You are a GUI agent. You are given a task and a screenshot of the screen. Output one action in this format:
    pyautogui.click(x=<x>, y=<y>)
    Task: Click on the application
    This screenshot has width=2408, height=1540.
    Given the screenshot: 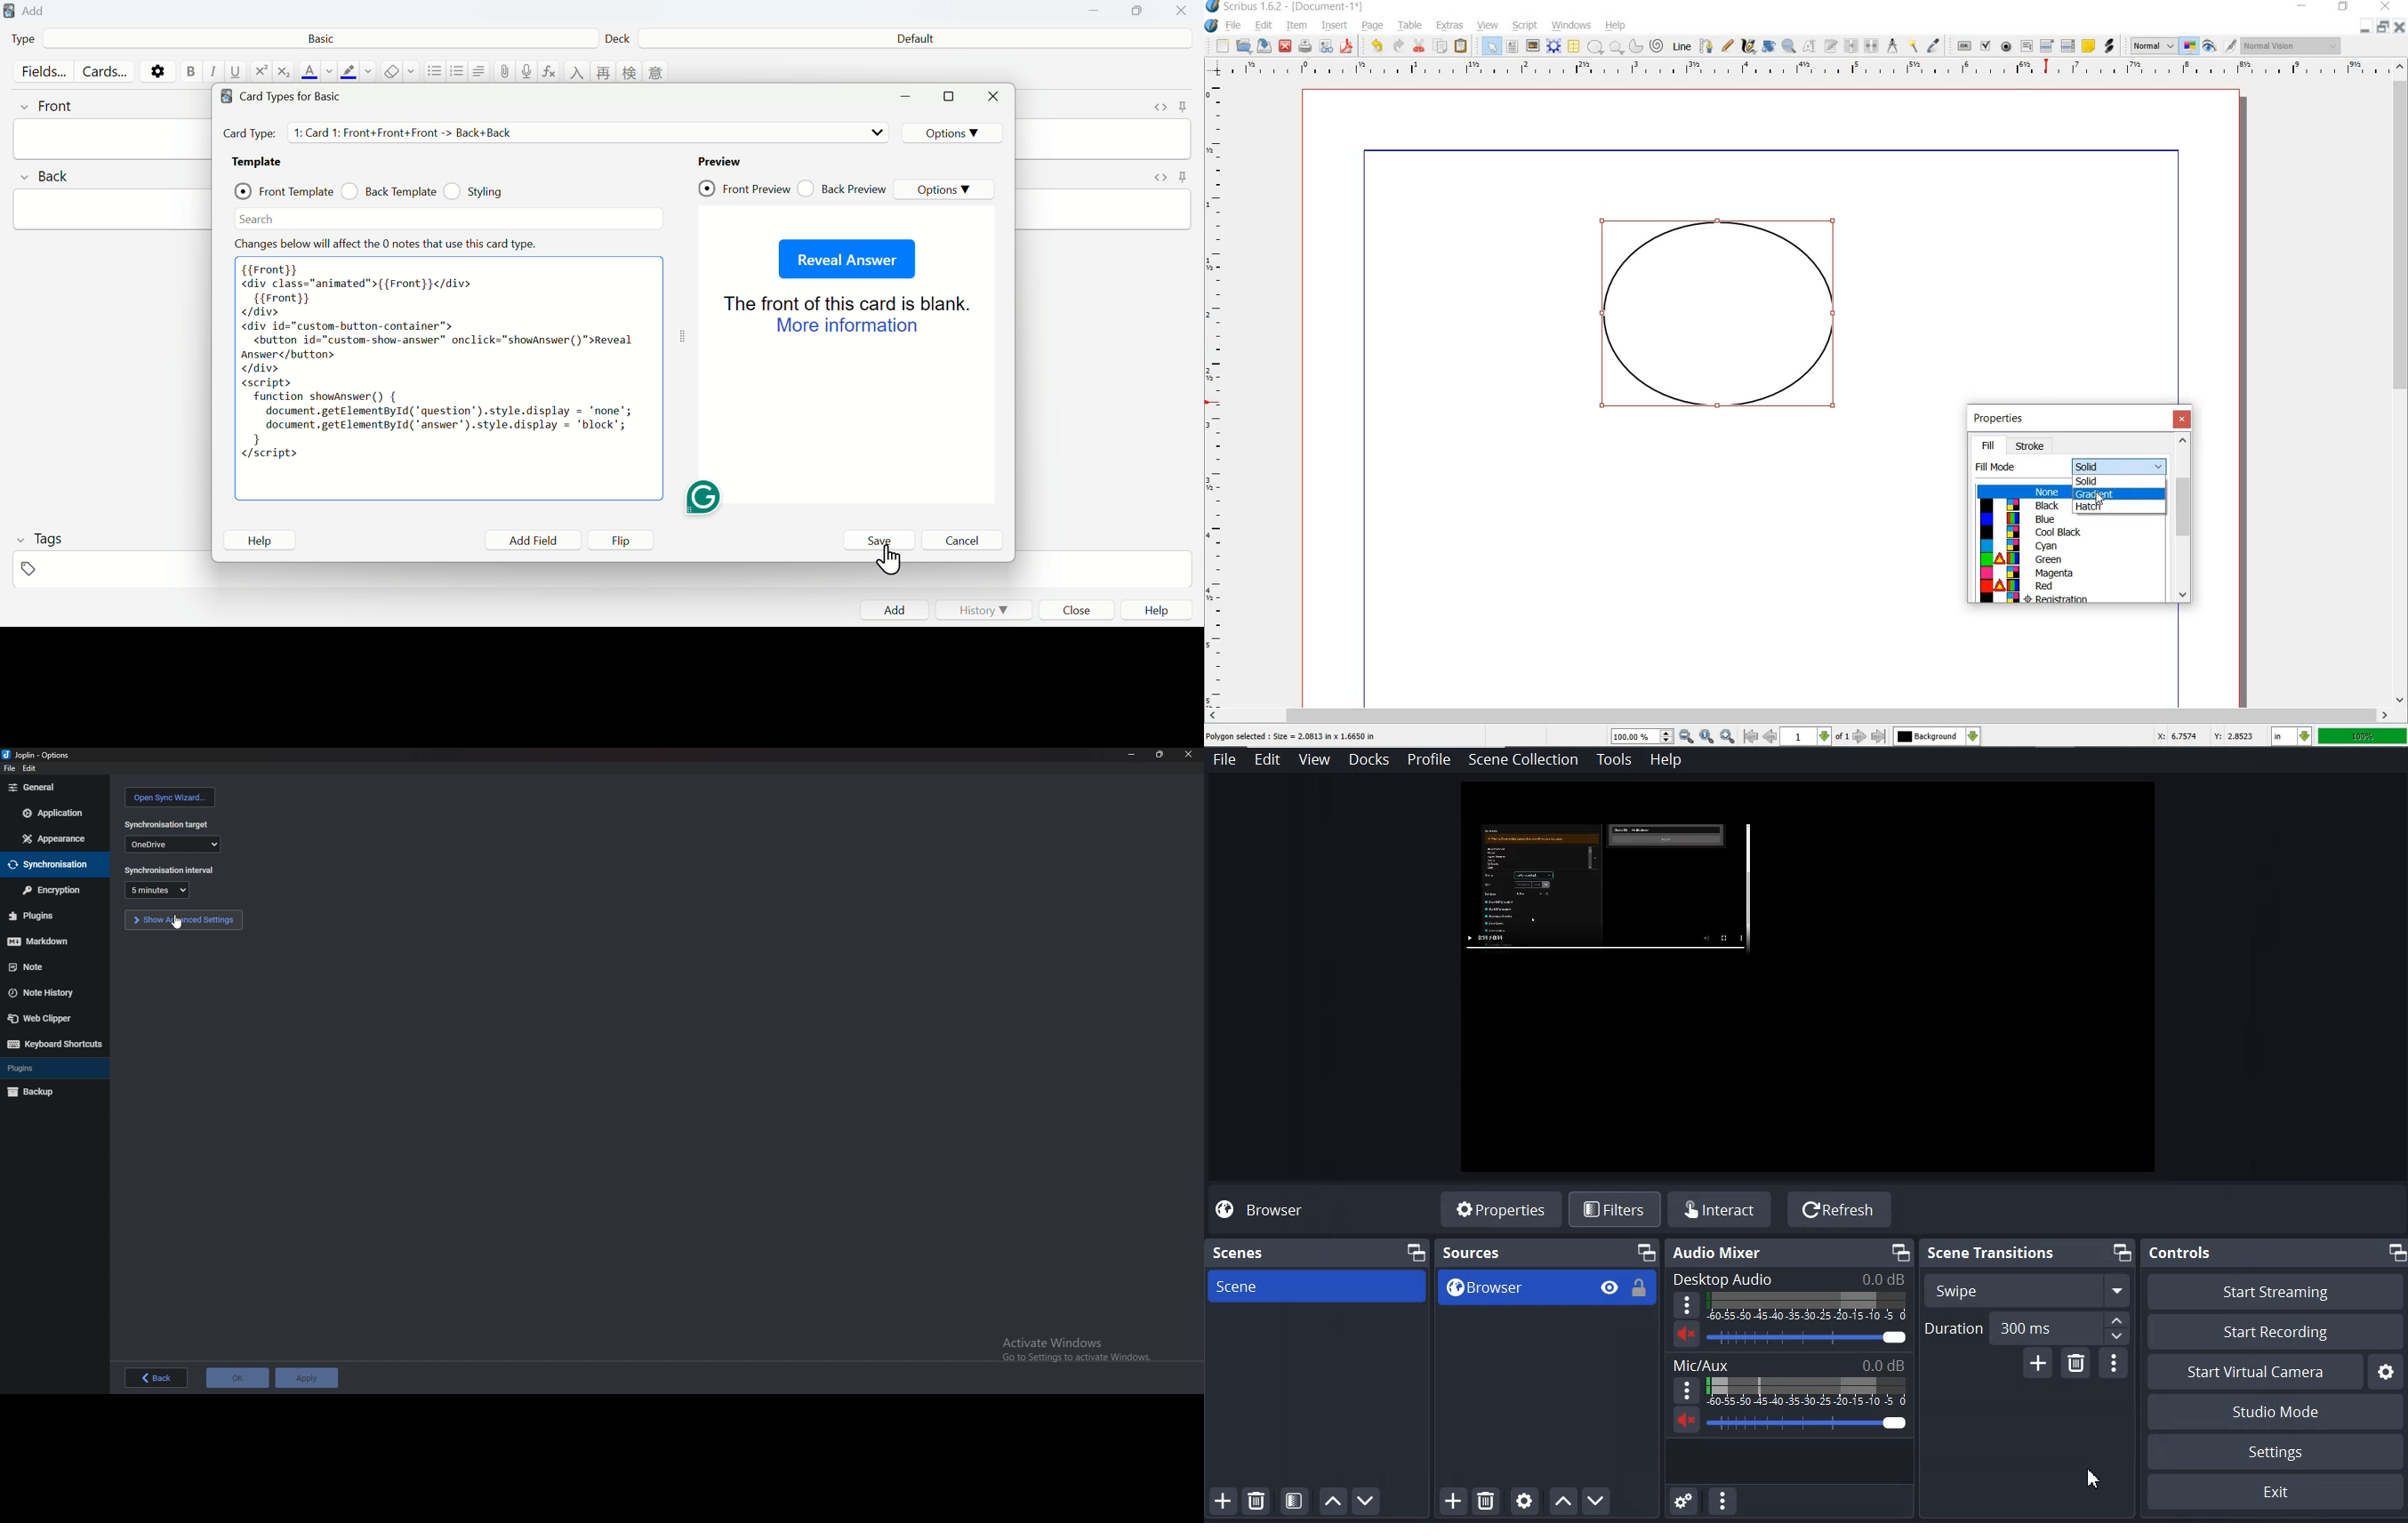 What is the action you would take?
    pyautogui.click(x=55, y=812)
    